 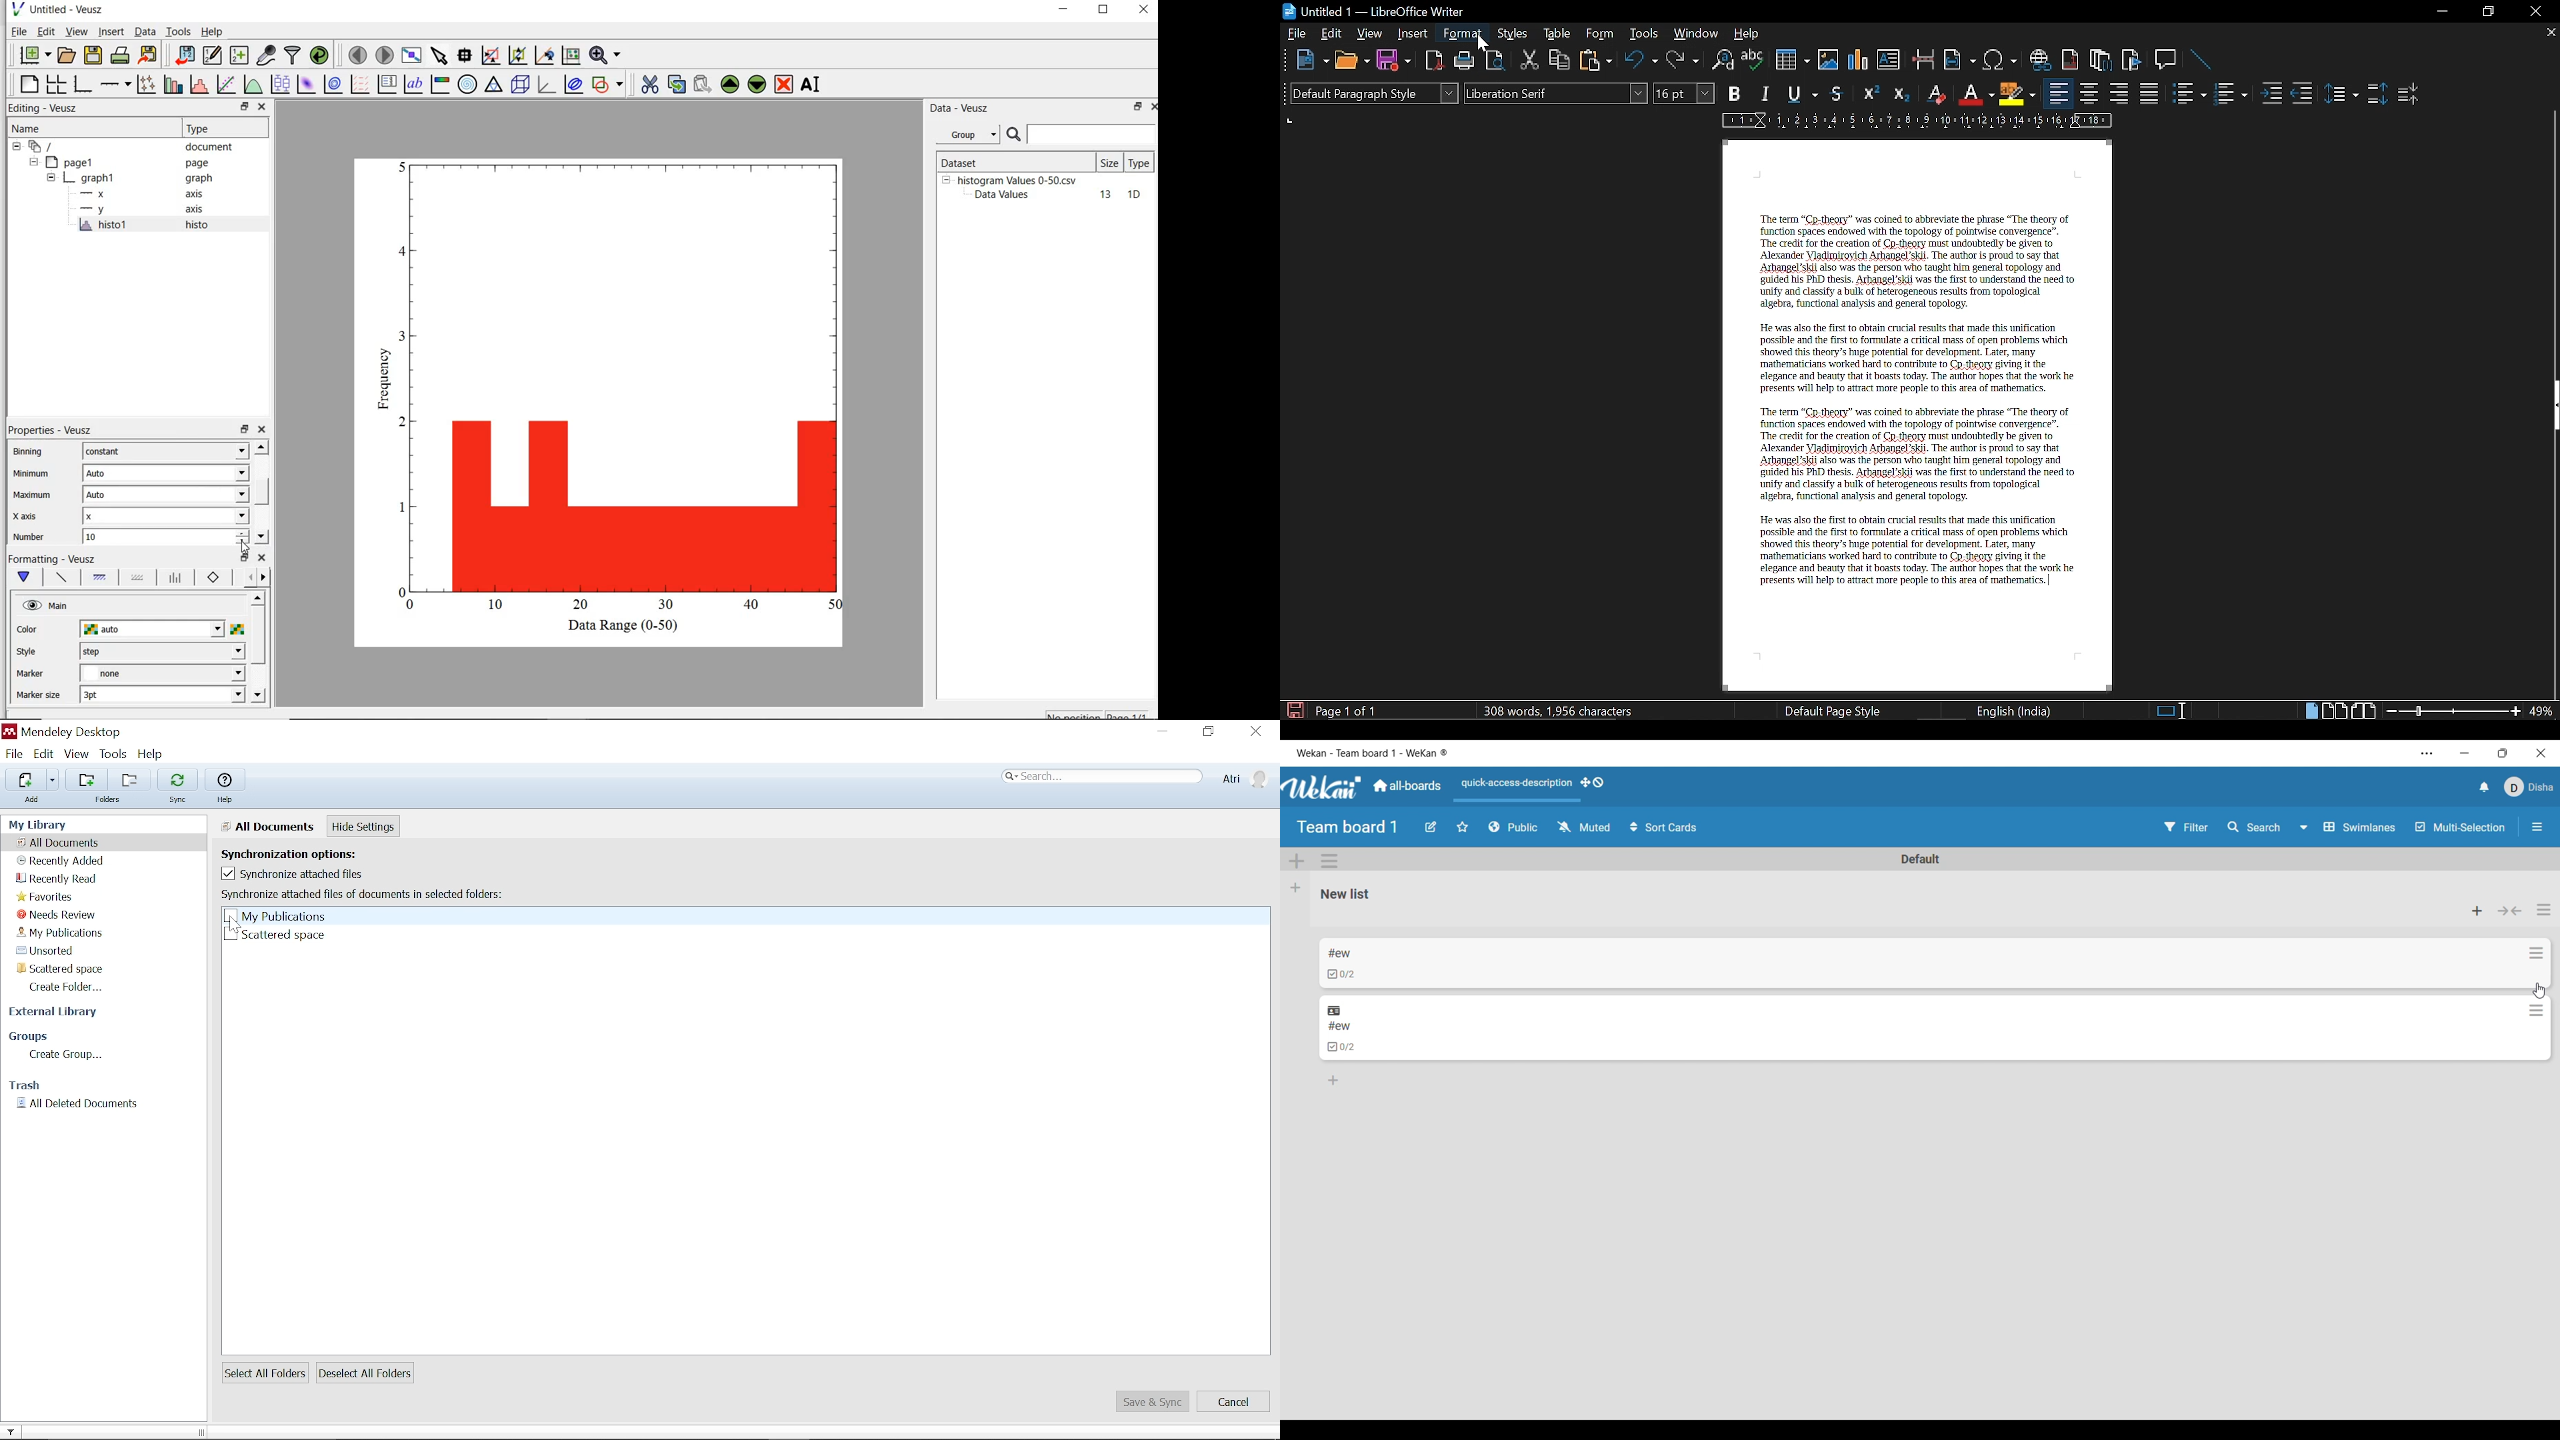 What do you see at coordinates (2341, 94) in the screenshot?
I see `Set line spacing` at bounding box center [2341, 94].